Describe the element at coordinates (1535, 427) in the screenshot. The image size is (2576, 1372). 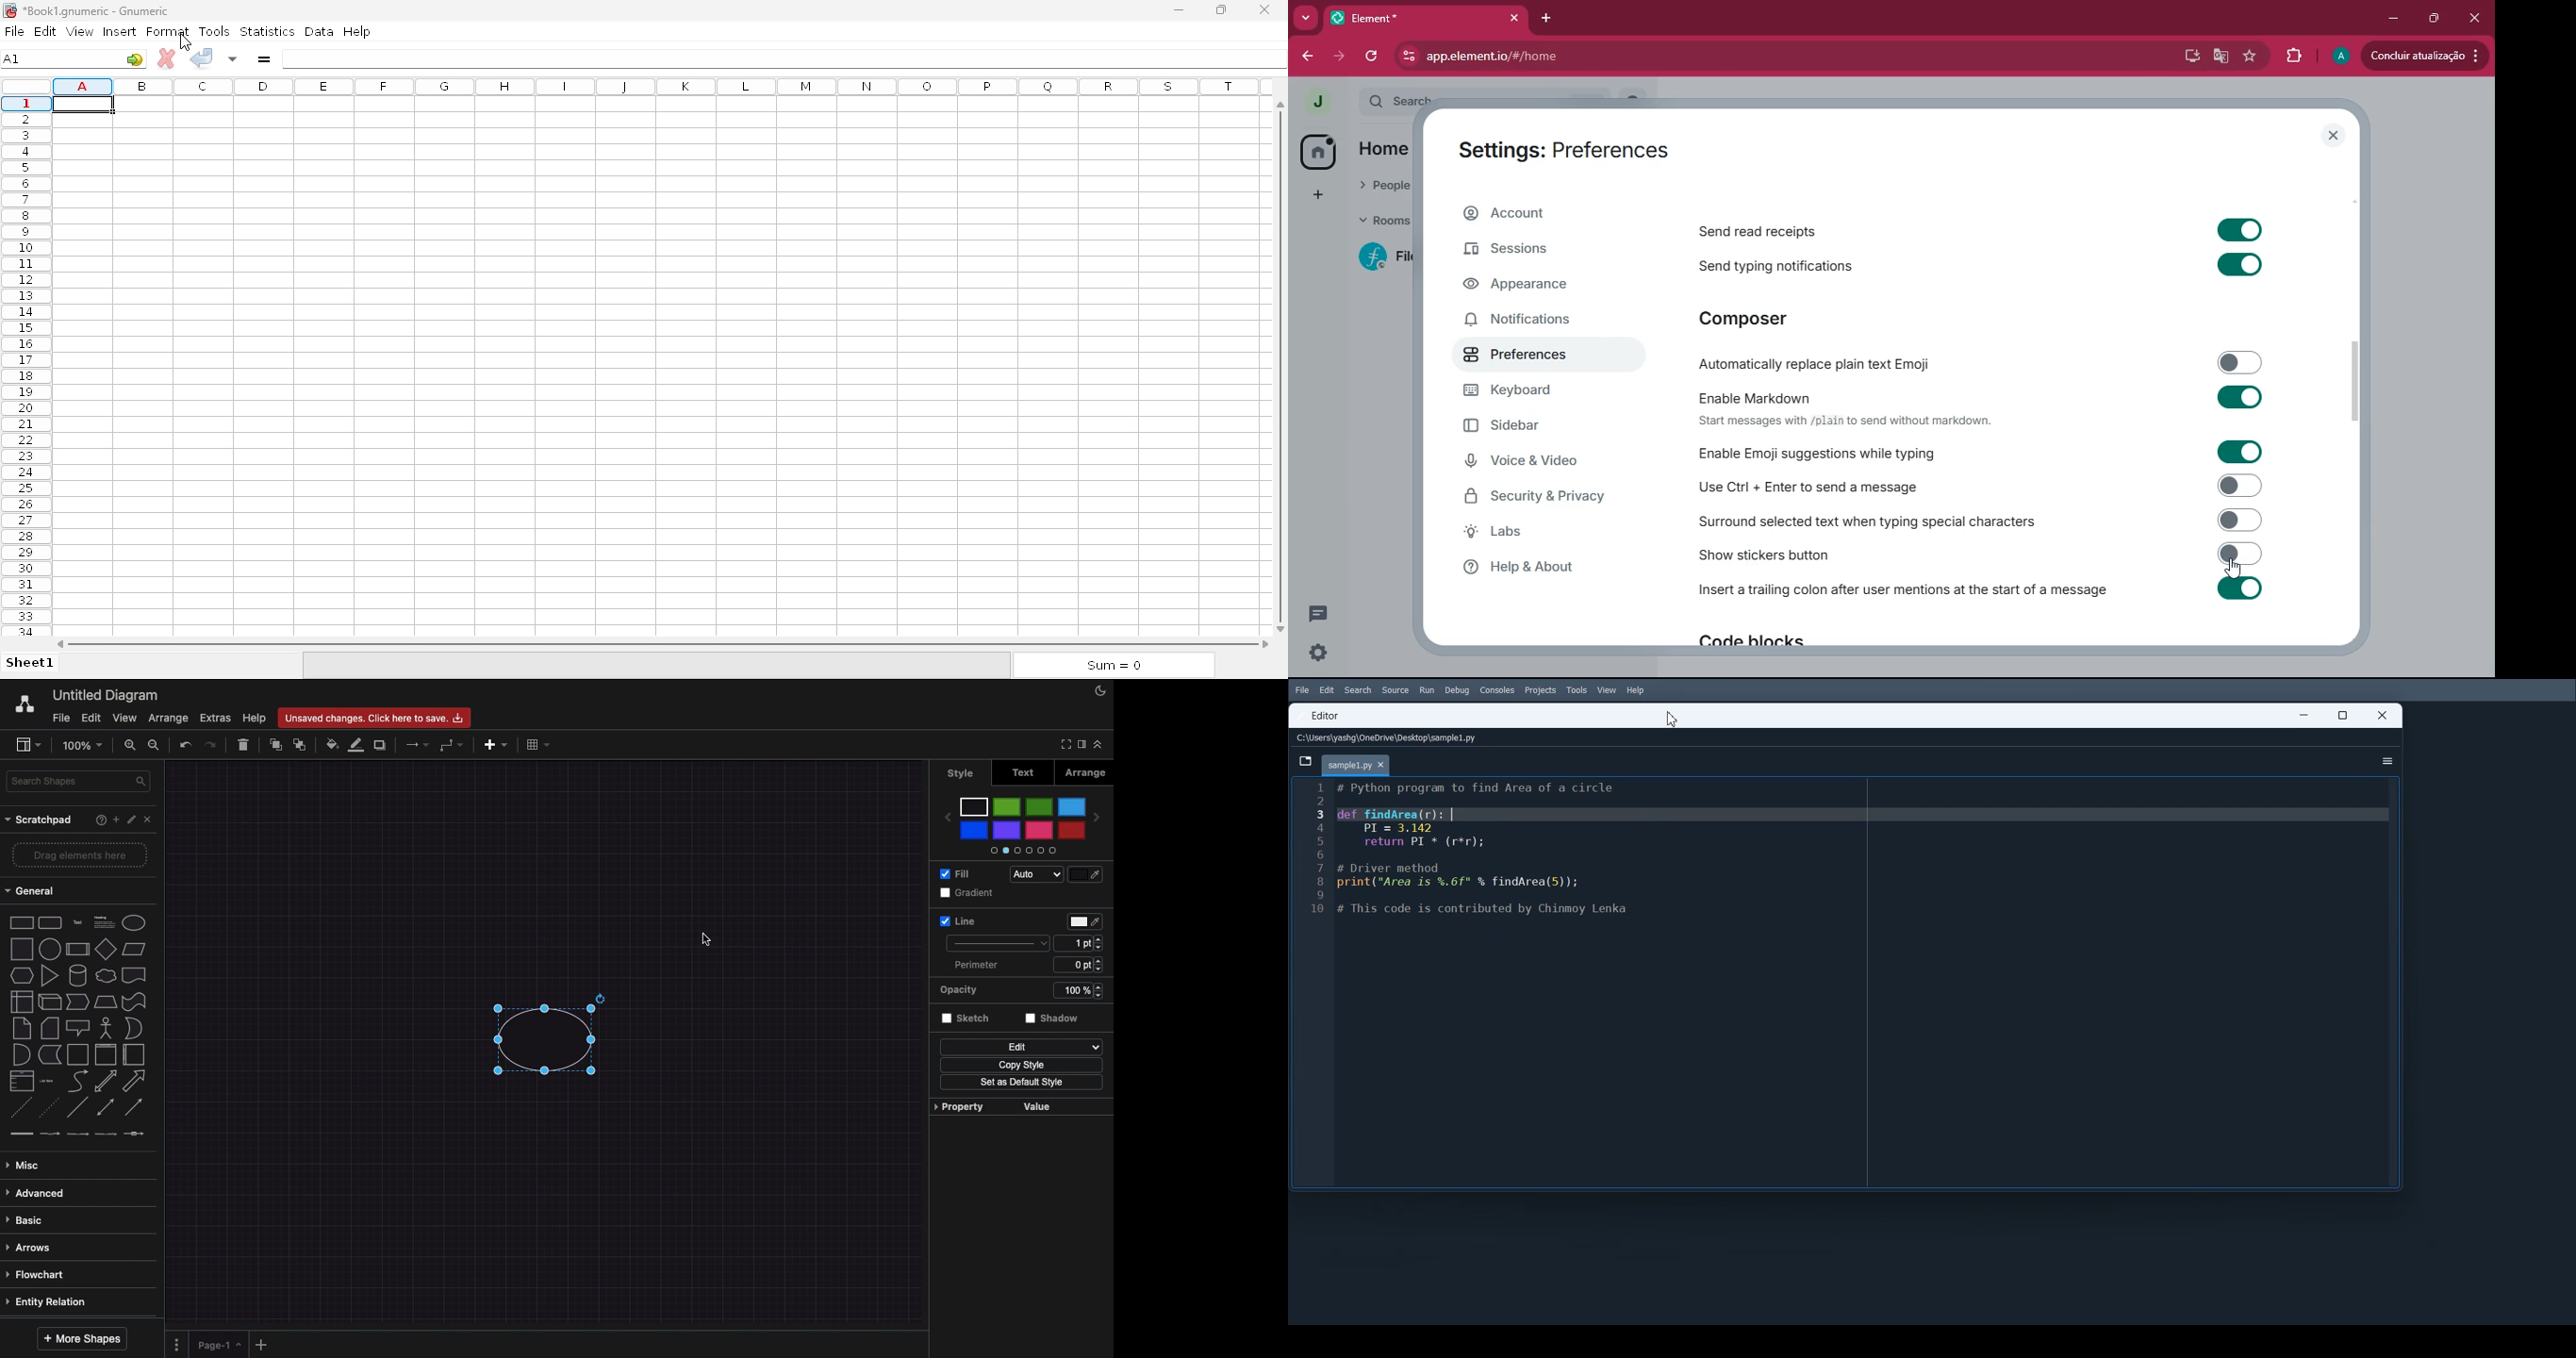
I see `sidebar` at that location.